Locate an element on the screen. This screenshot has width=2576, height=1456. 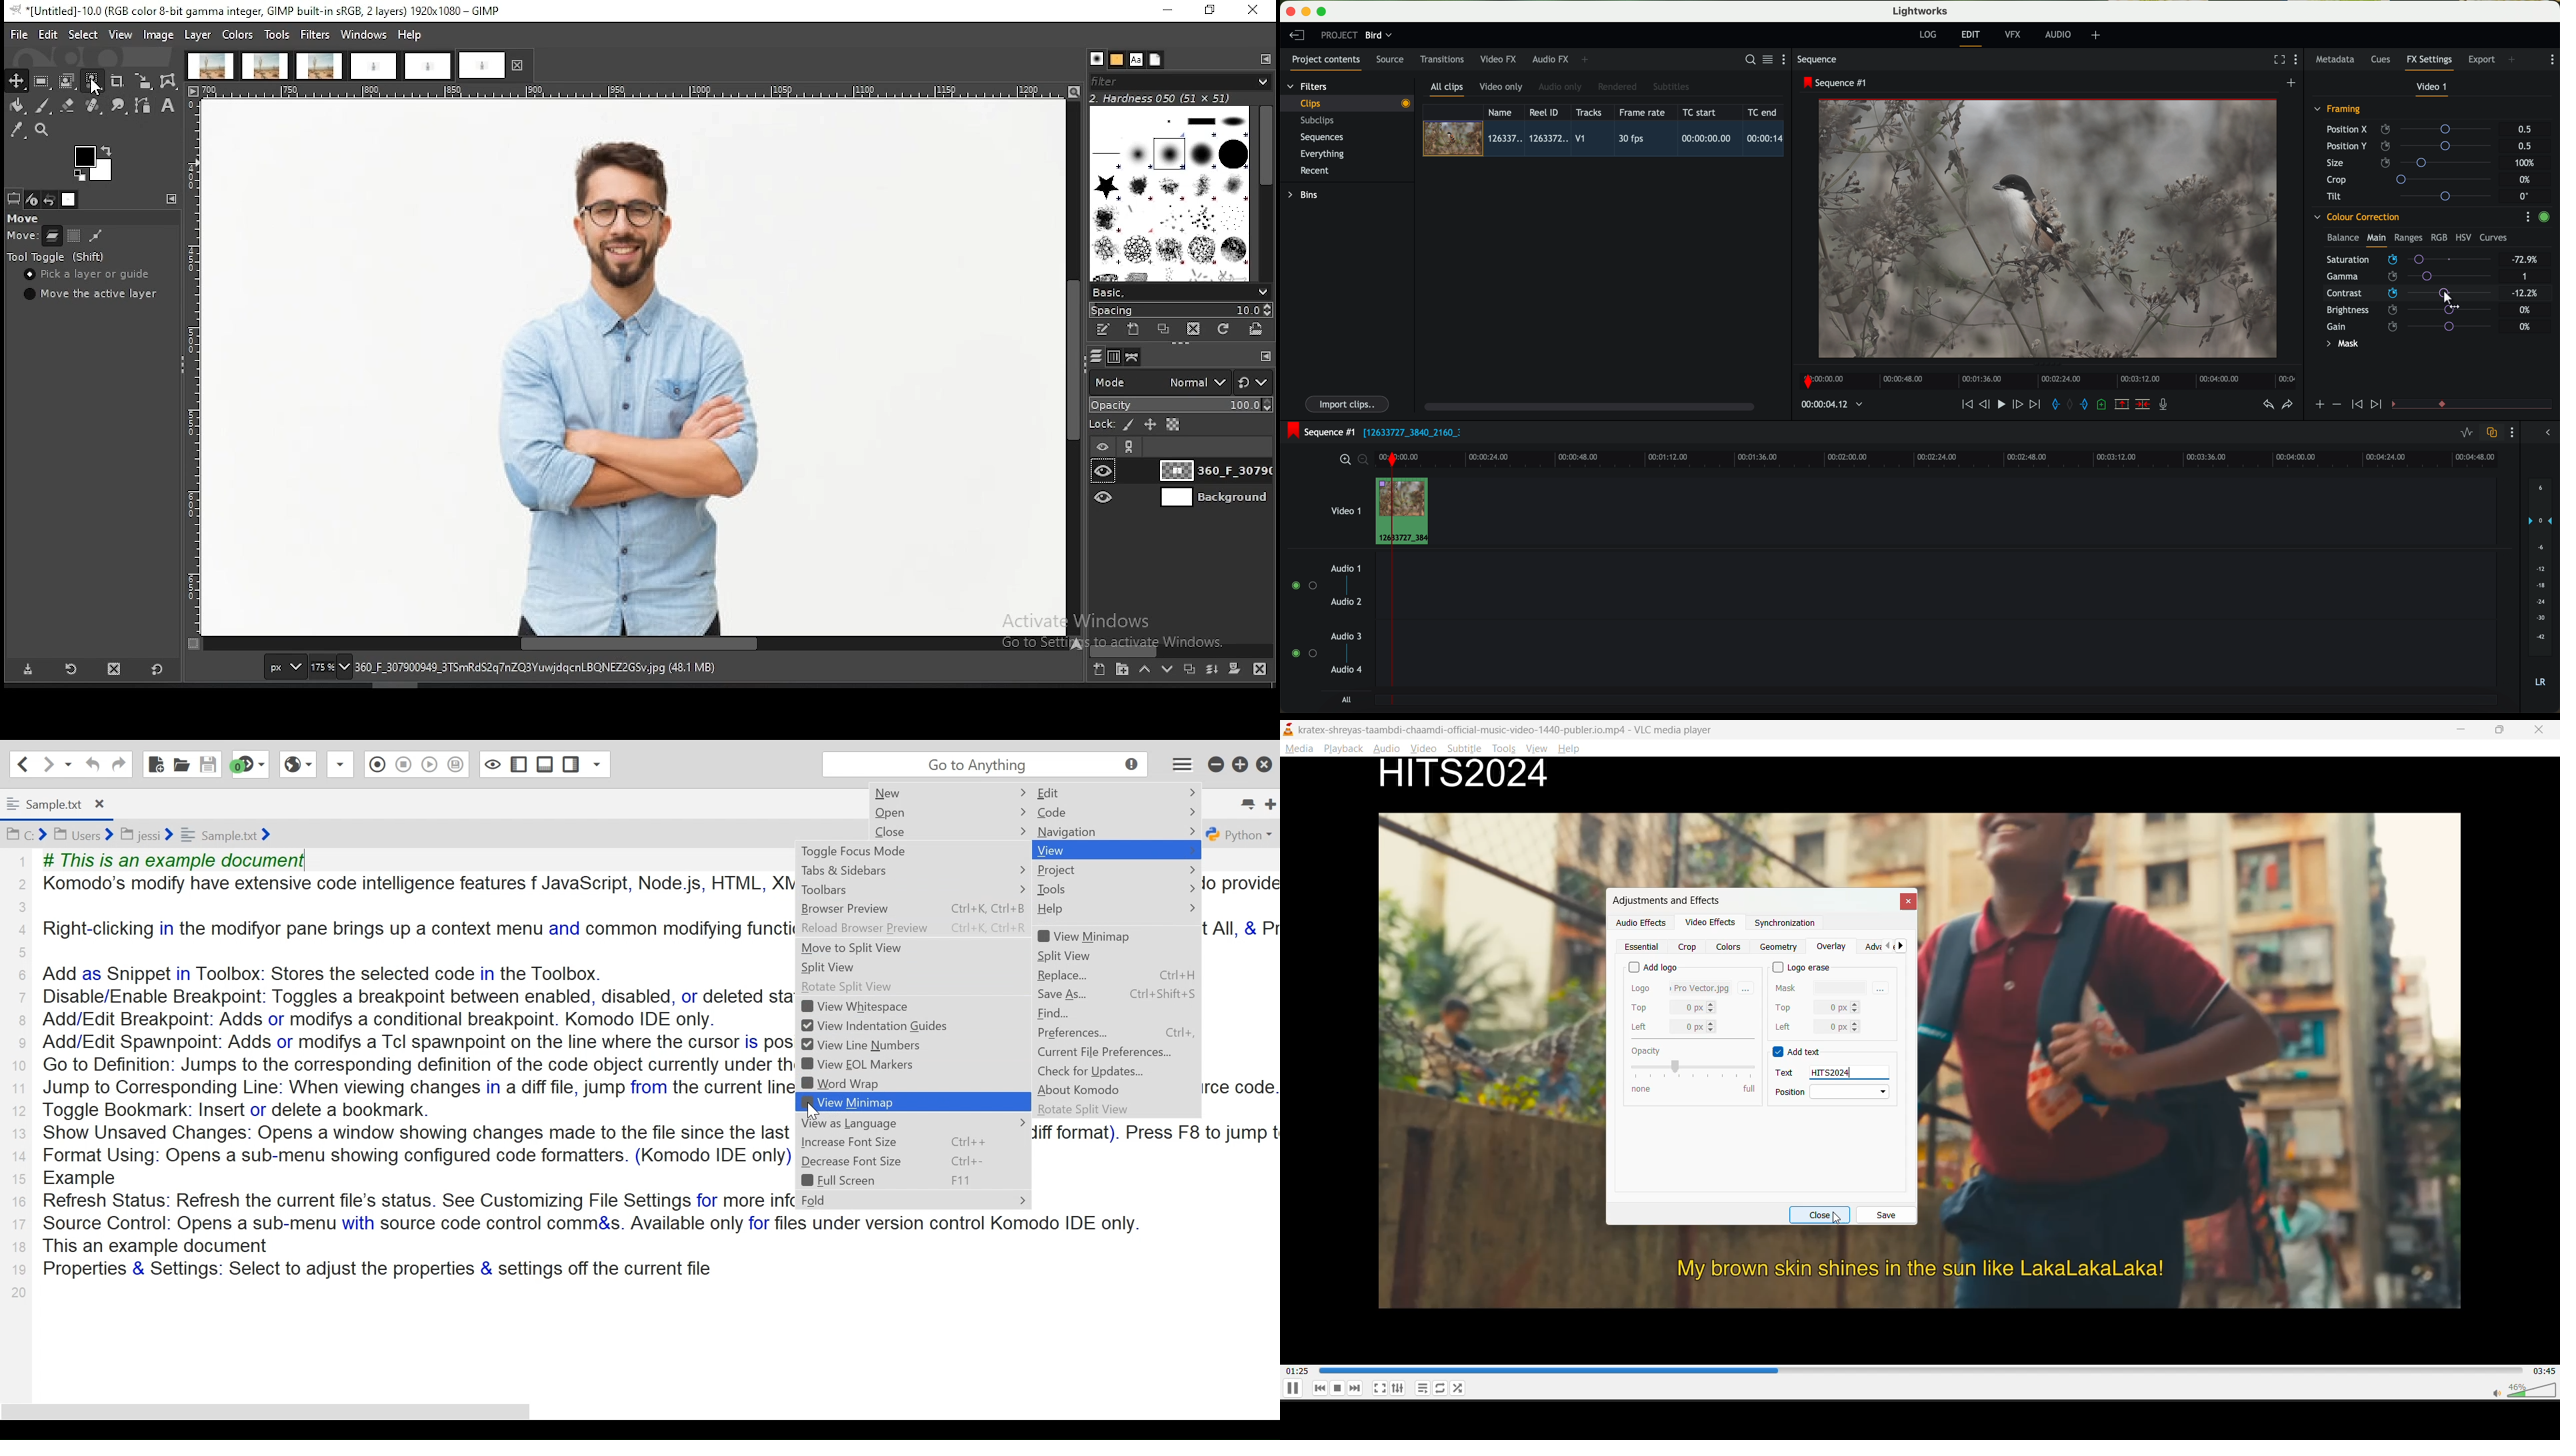
New is located at coordinates (897, 793).